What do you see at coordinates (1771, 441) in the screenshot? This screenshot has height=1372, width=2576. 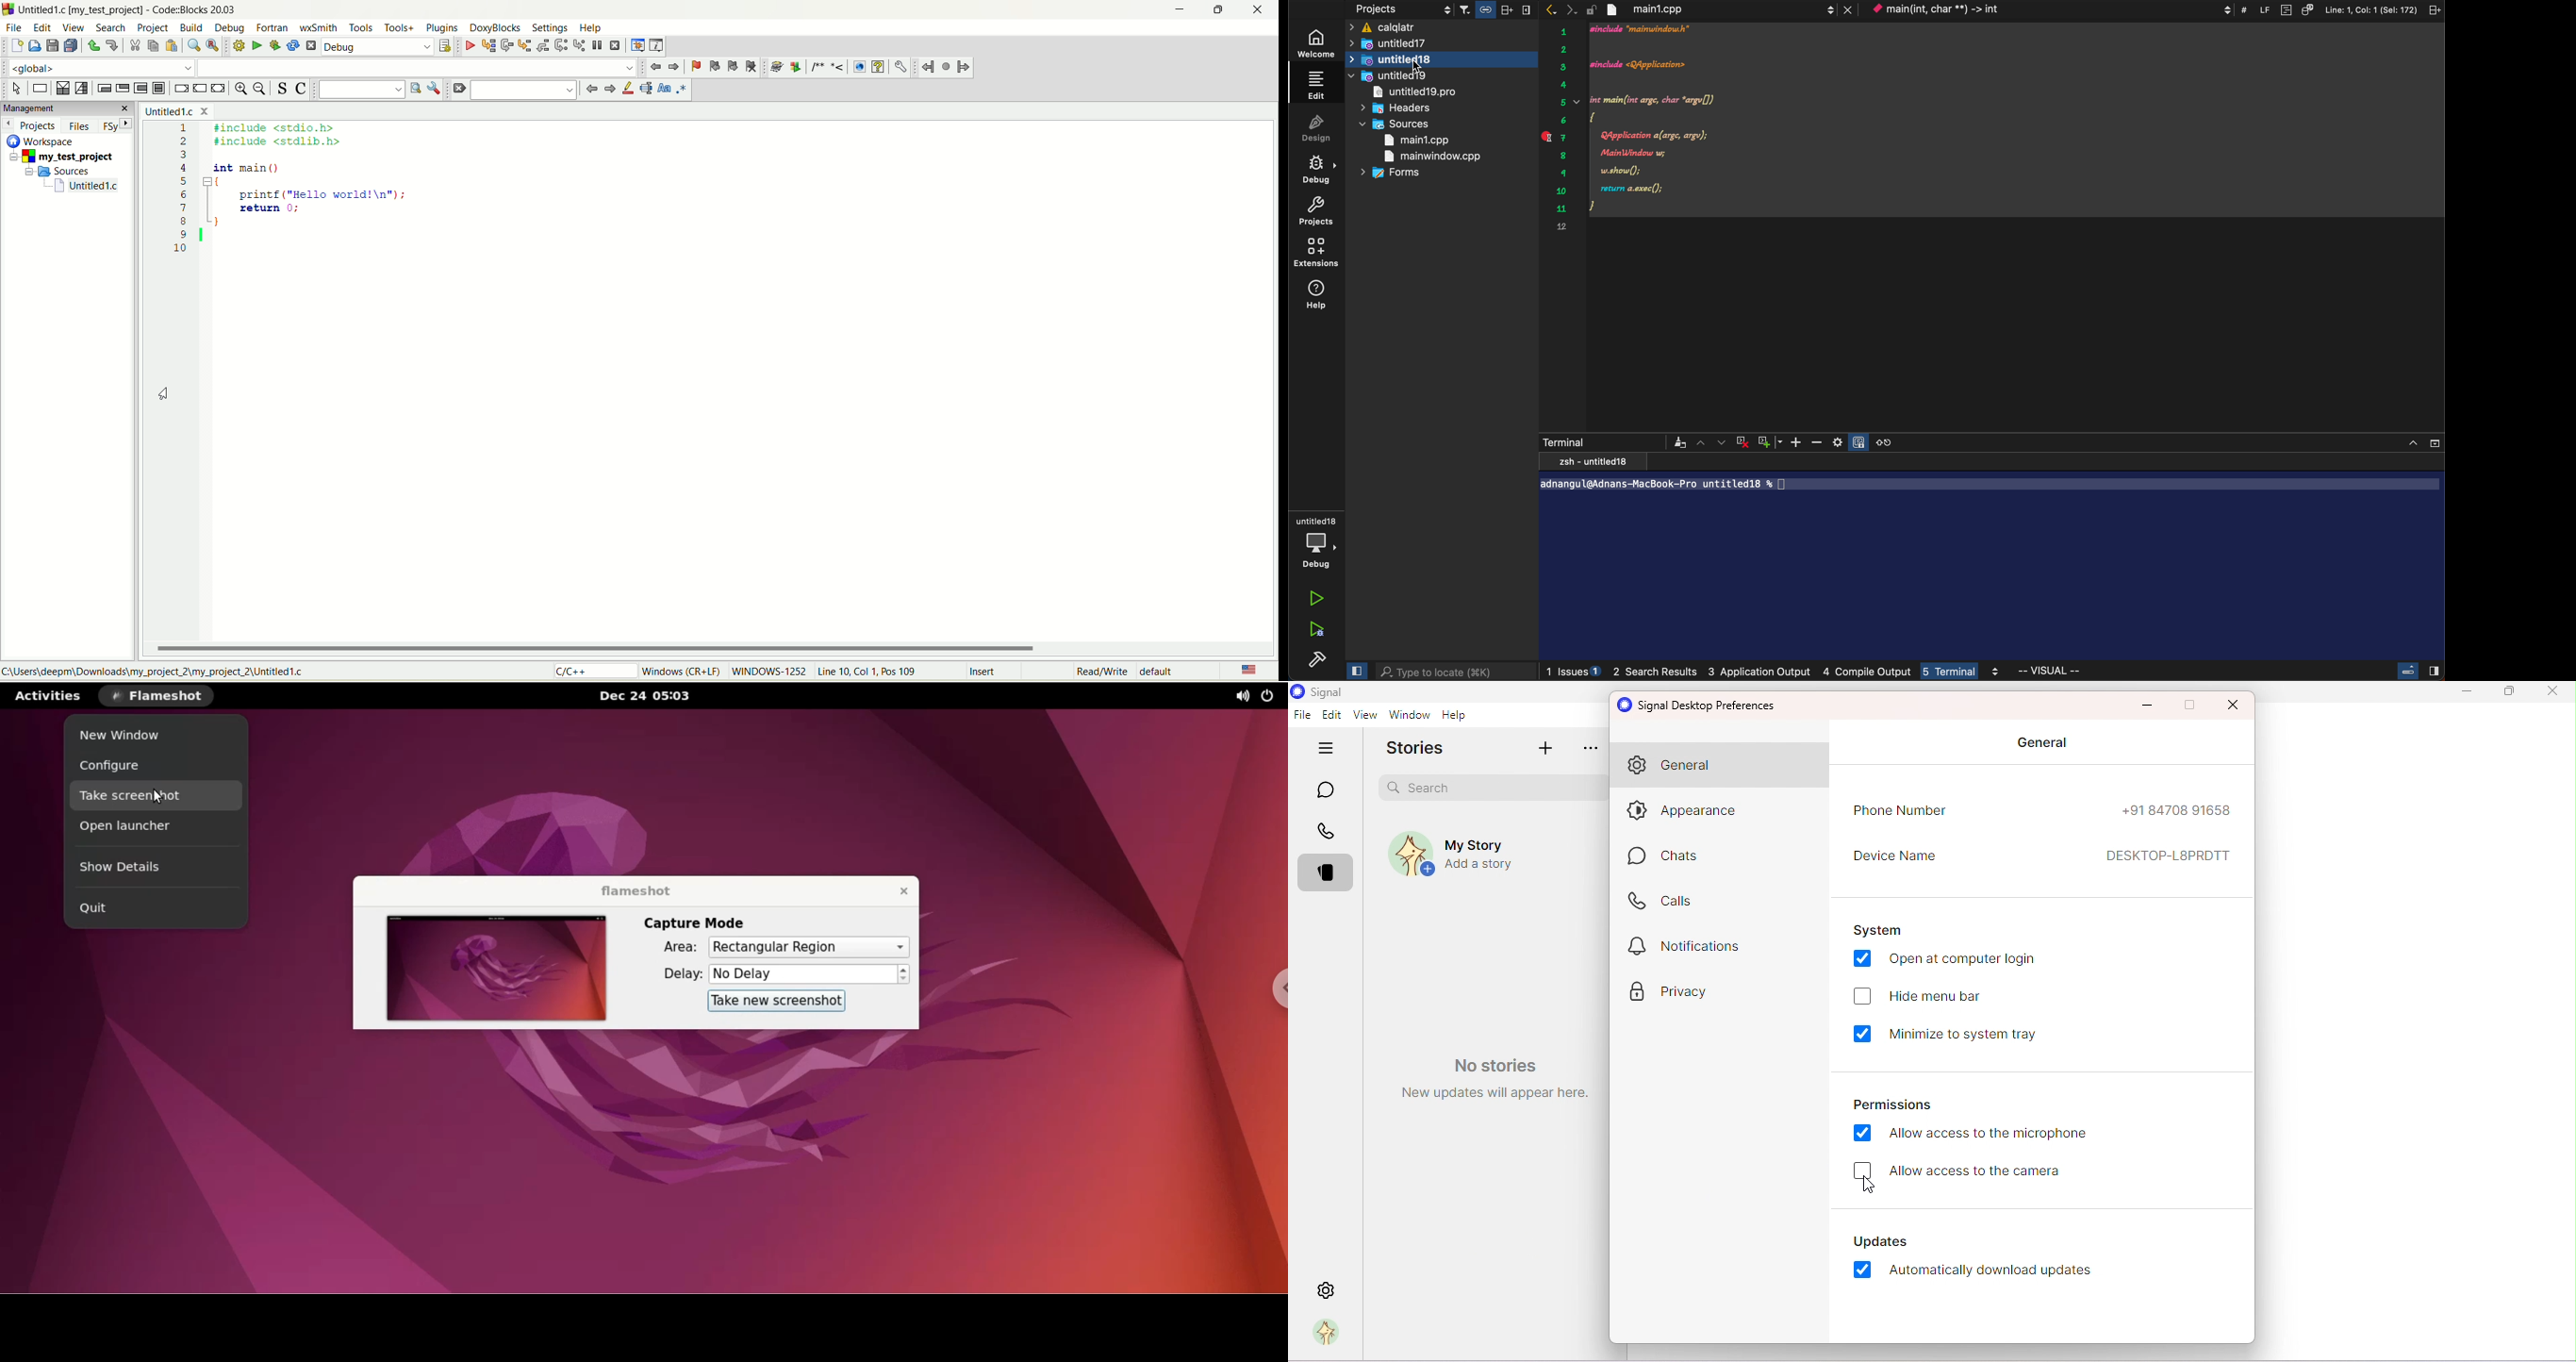 I see `plus` at bounding box center [1771, 441].